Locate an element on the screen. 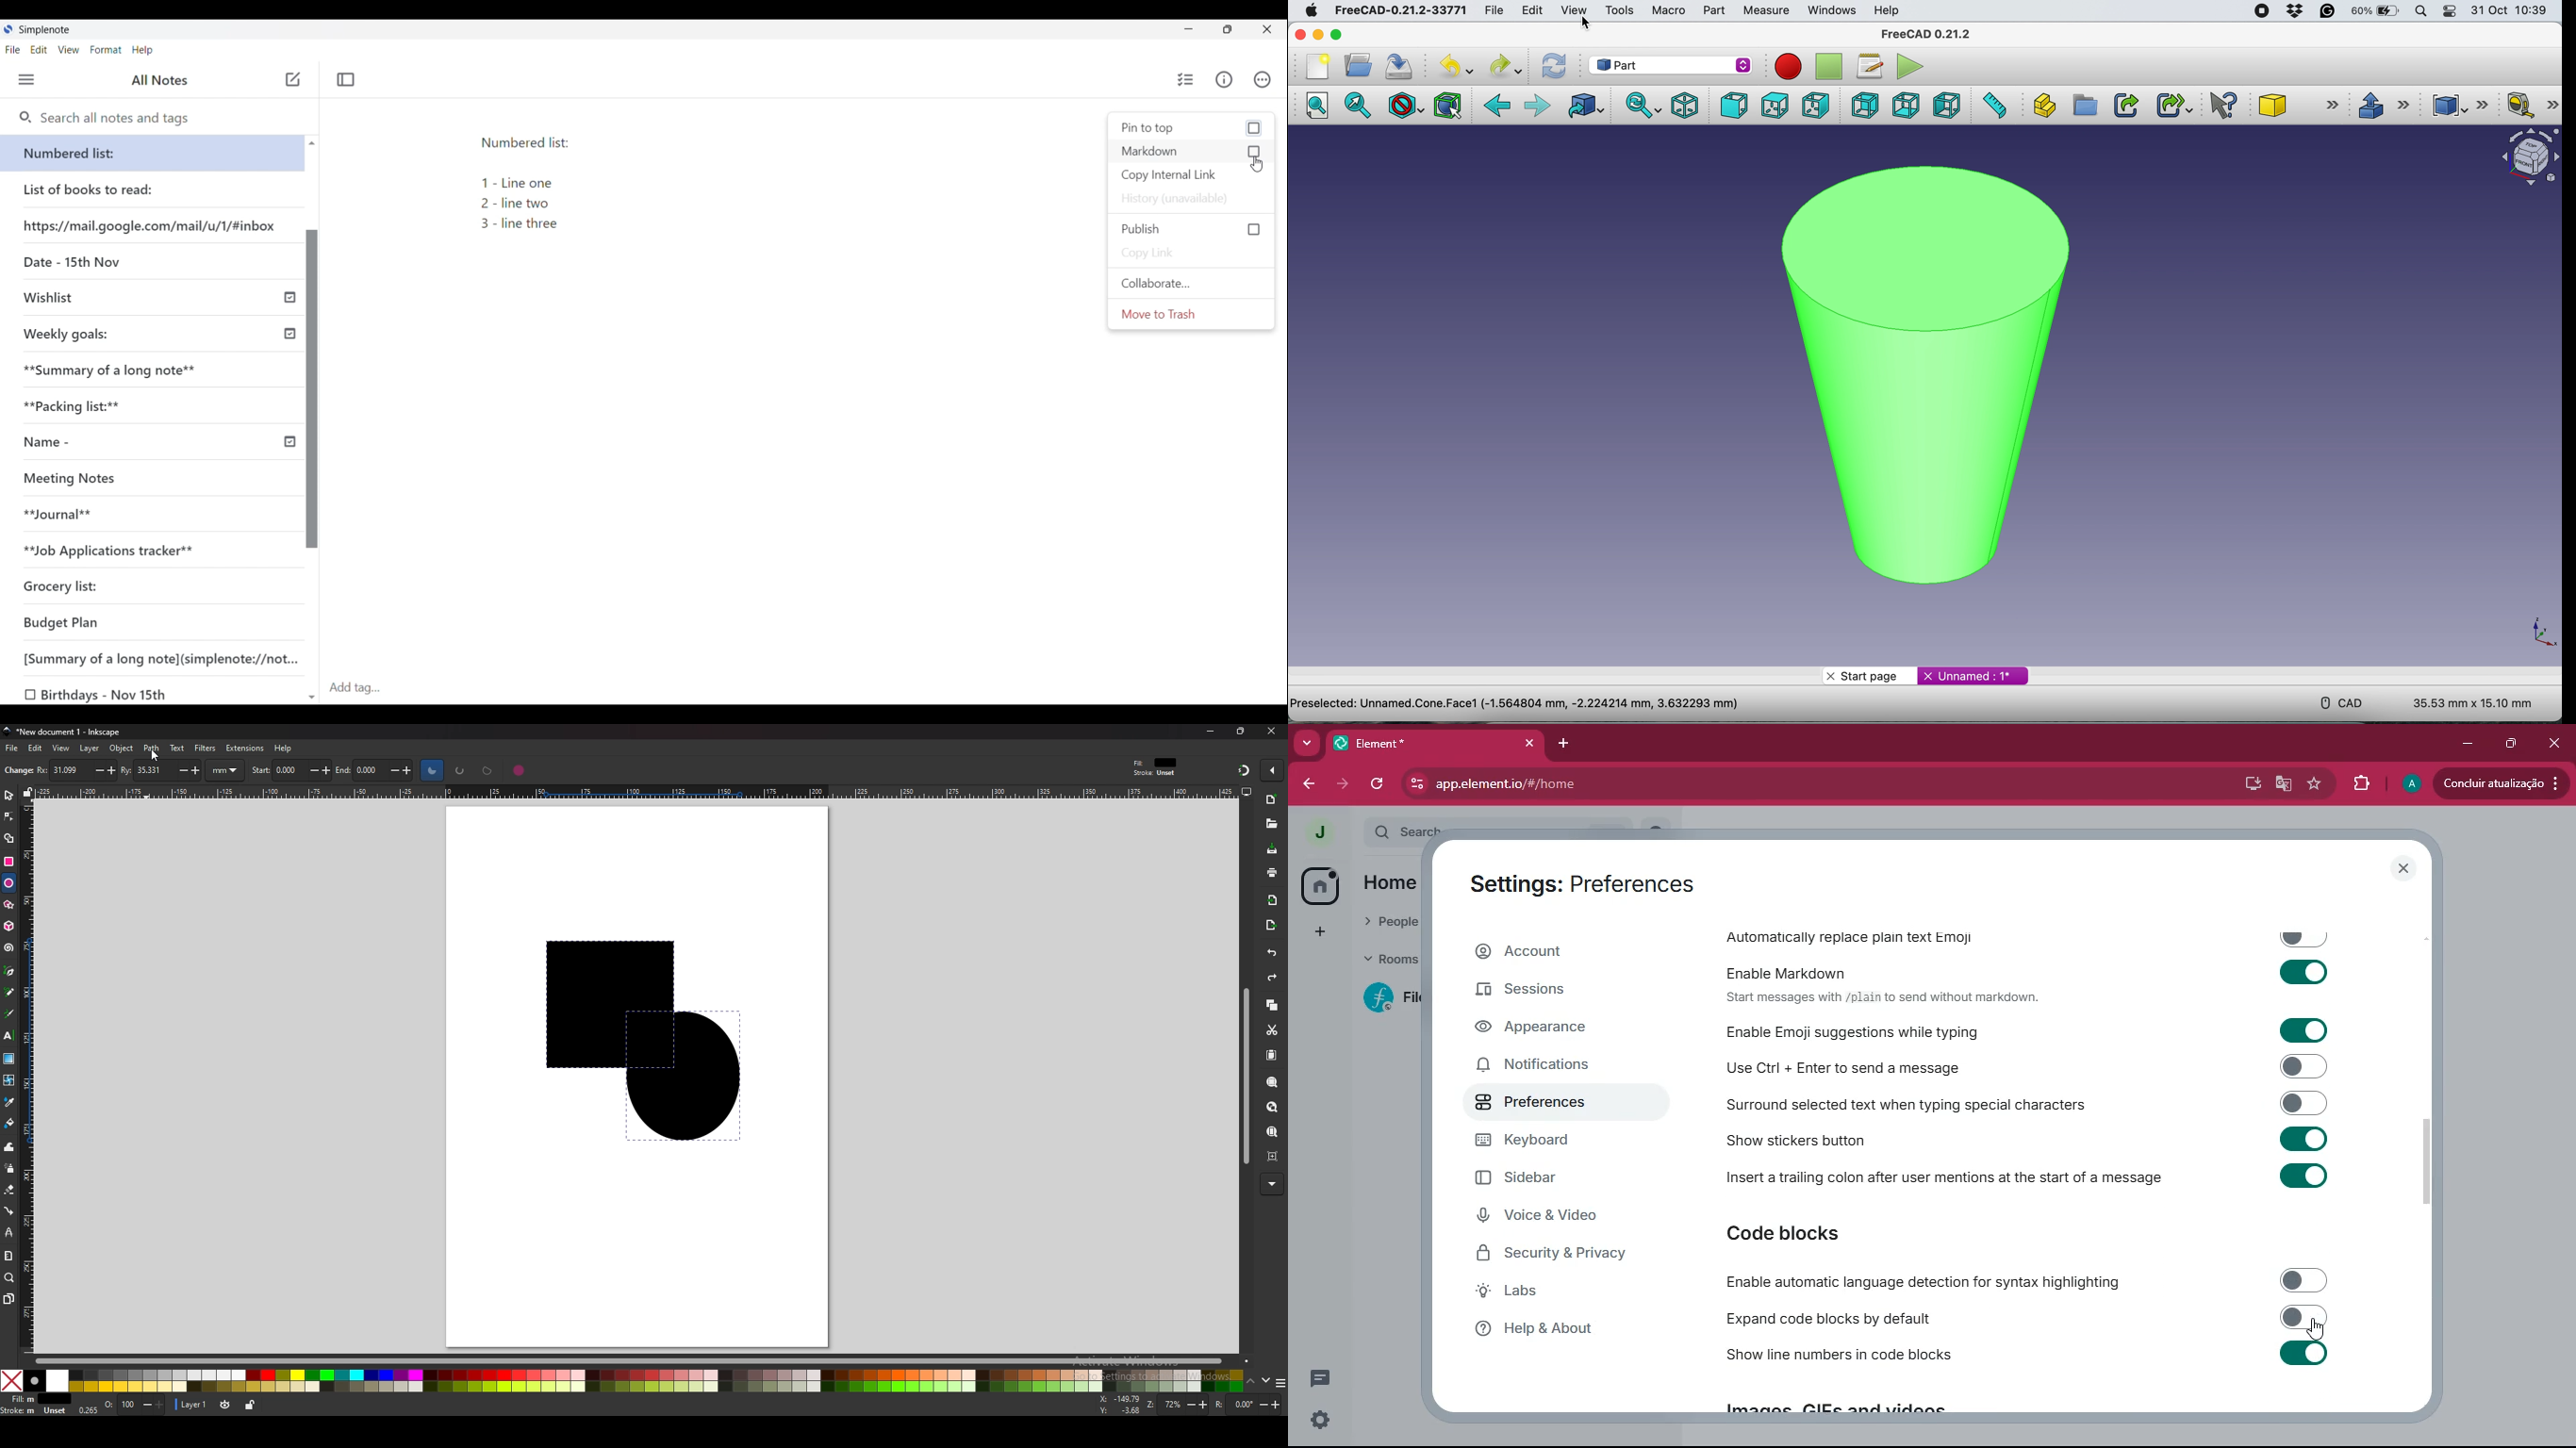 This screenshot has height=1456, width=2576. home is located at coordinates (1319, 884).